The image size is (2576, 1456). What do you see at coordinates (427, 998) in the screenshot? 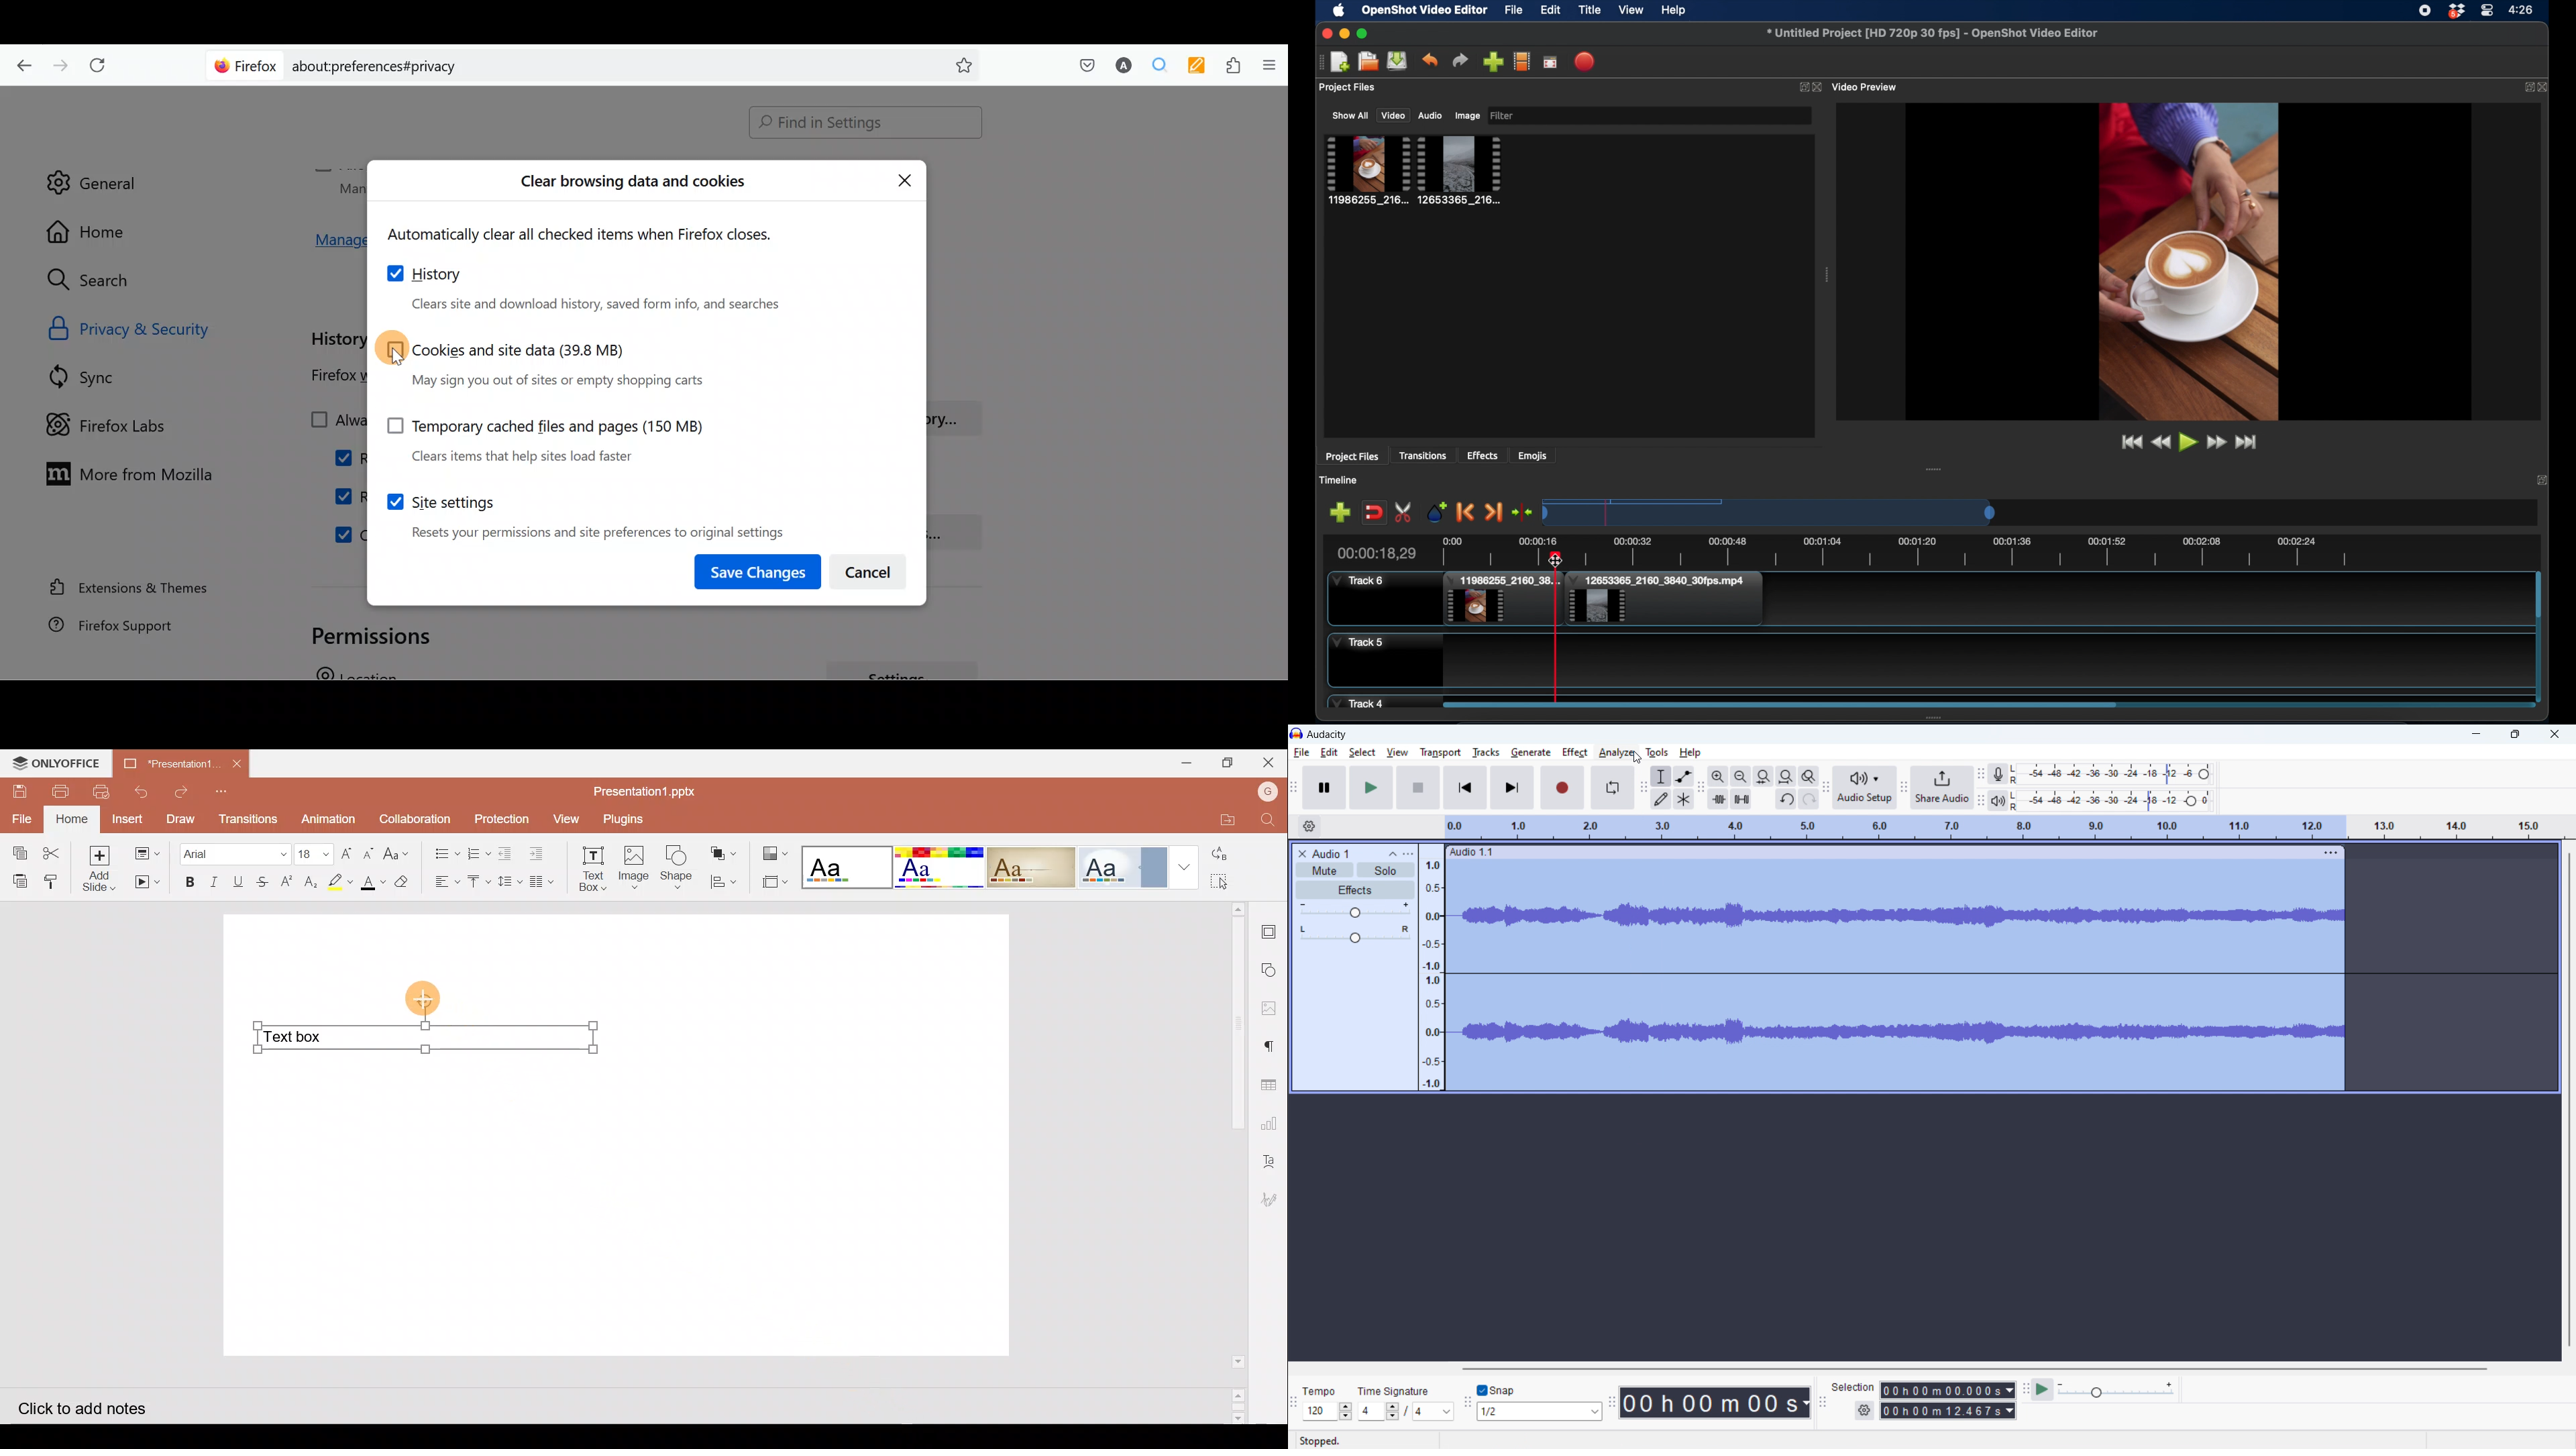
I see `Cursor on text box` at bounding box center [427, 998].